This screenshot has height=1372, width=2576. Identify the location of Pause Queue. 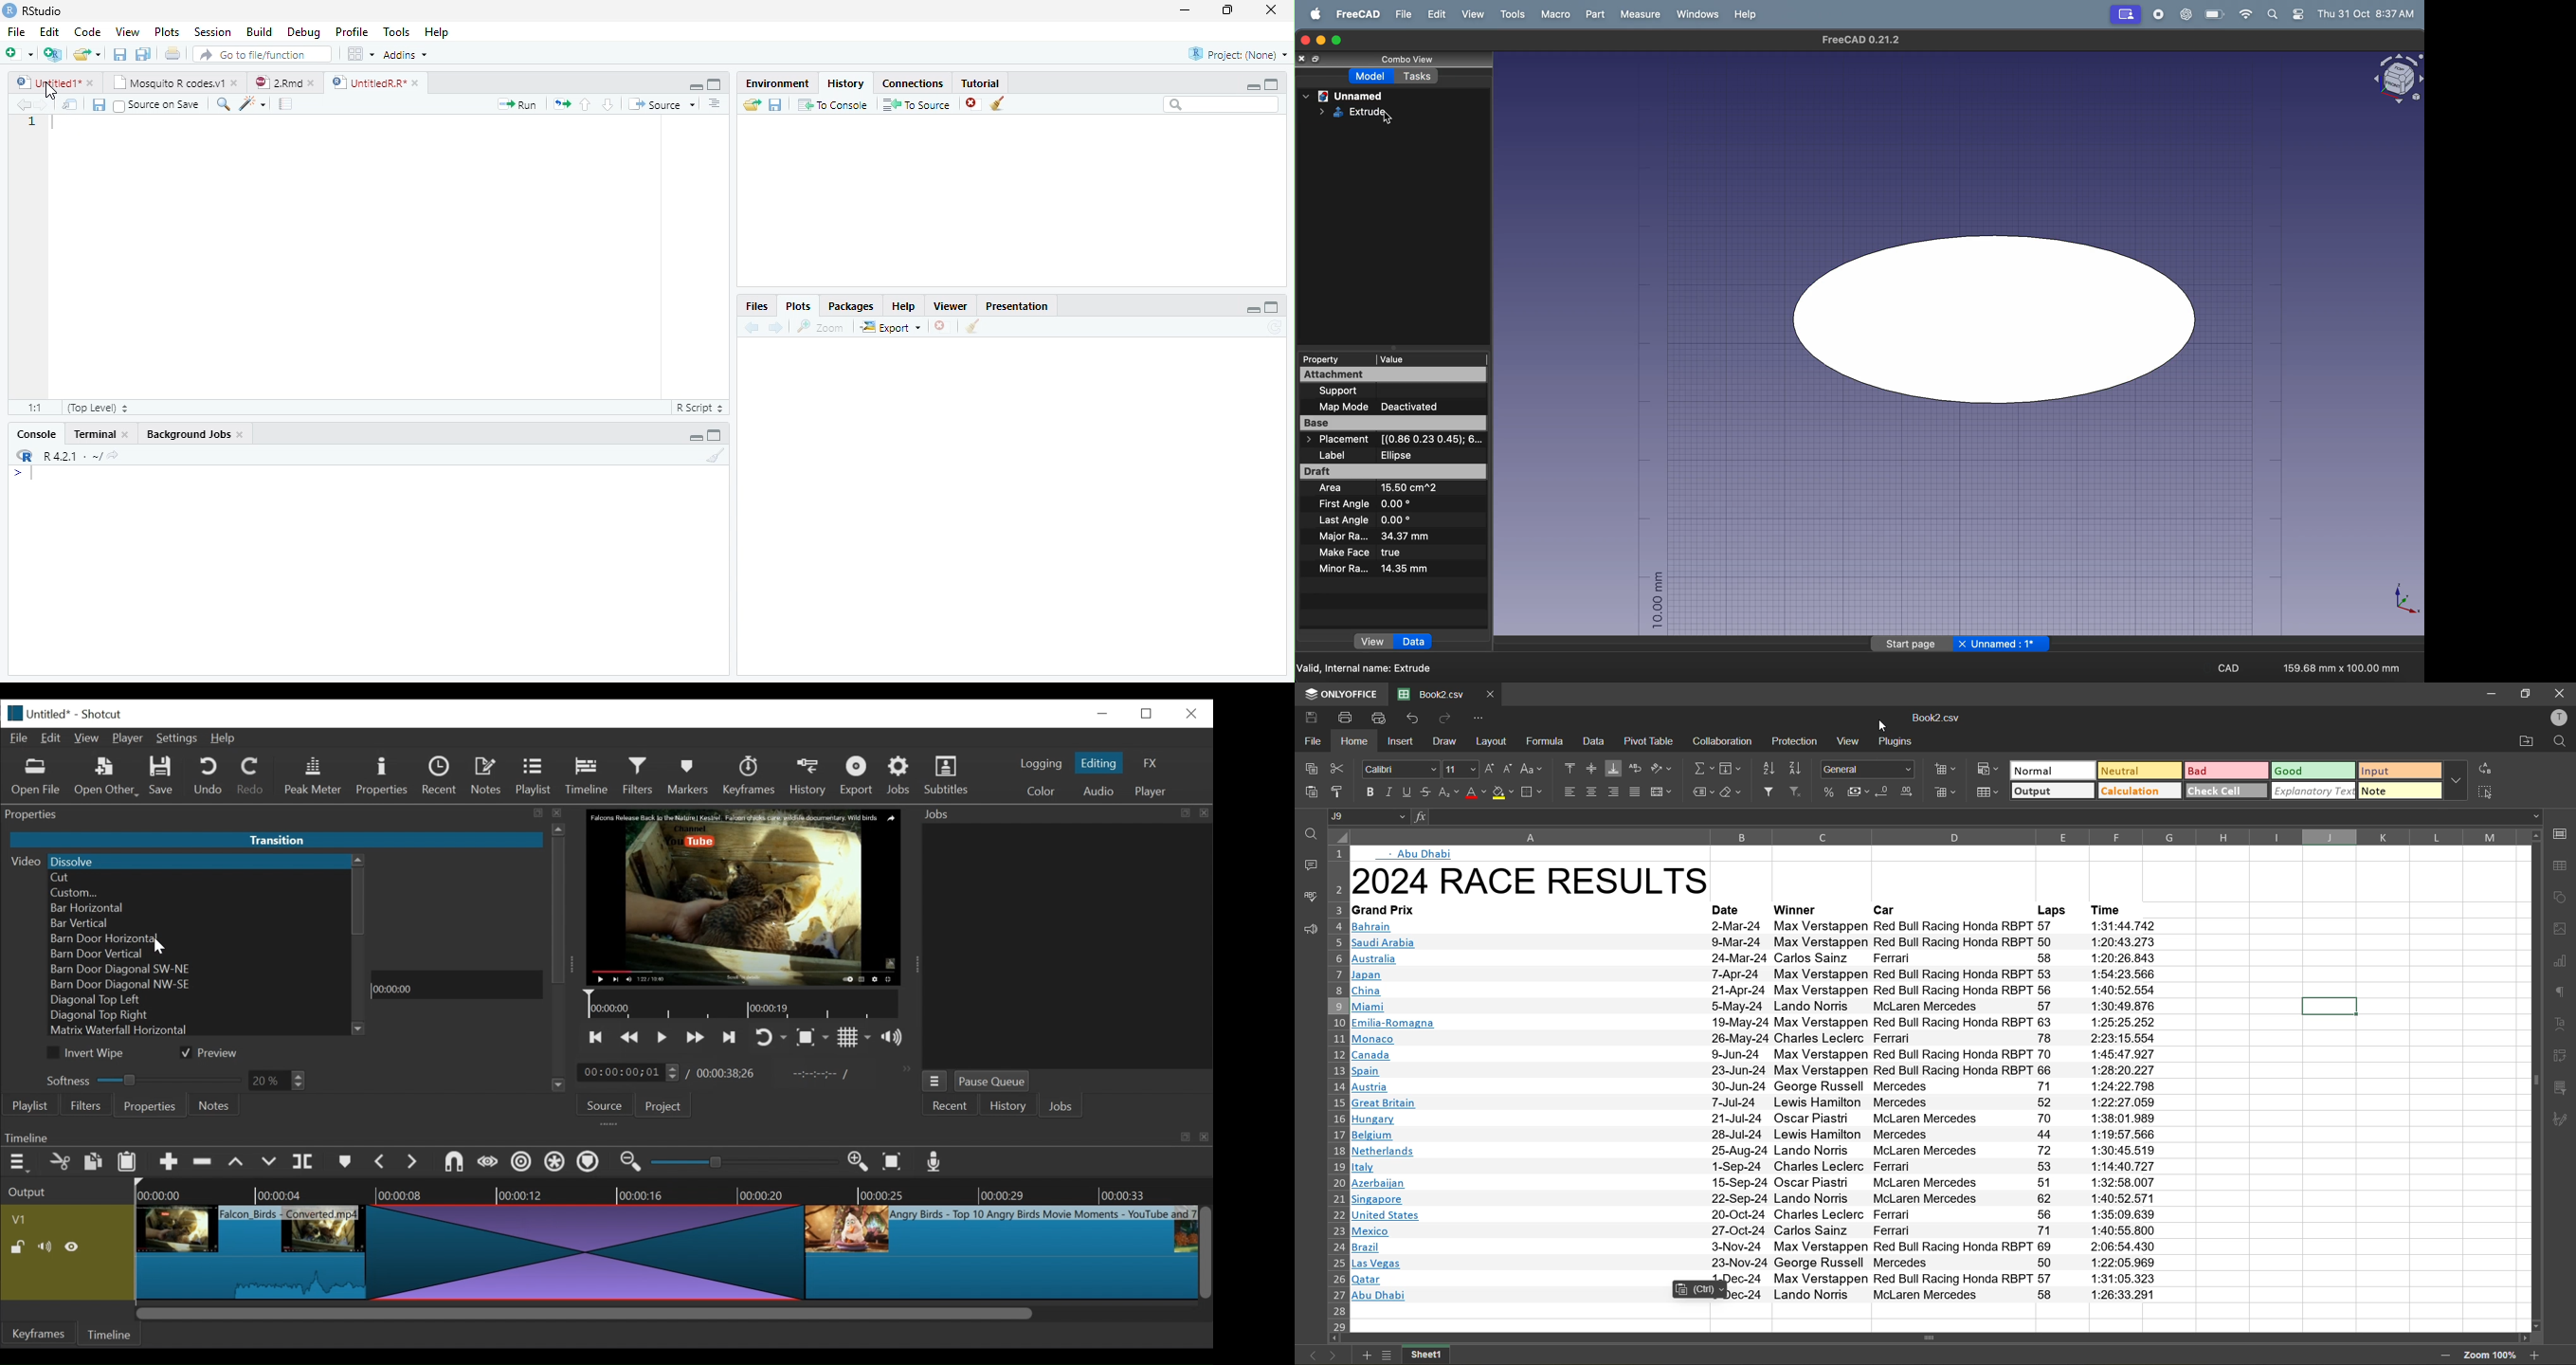
(993, 1084).